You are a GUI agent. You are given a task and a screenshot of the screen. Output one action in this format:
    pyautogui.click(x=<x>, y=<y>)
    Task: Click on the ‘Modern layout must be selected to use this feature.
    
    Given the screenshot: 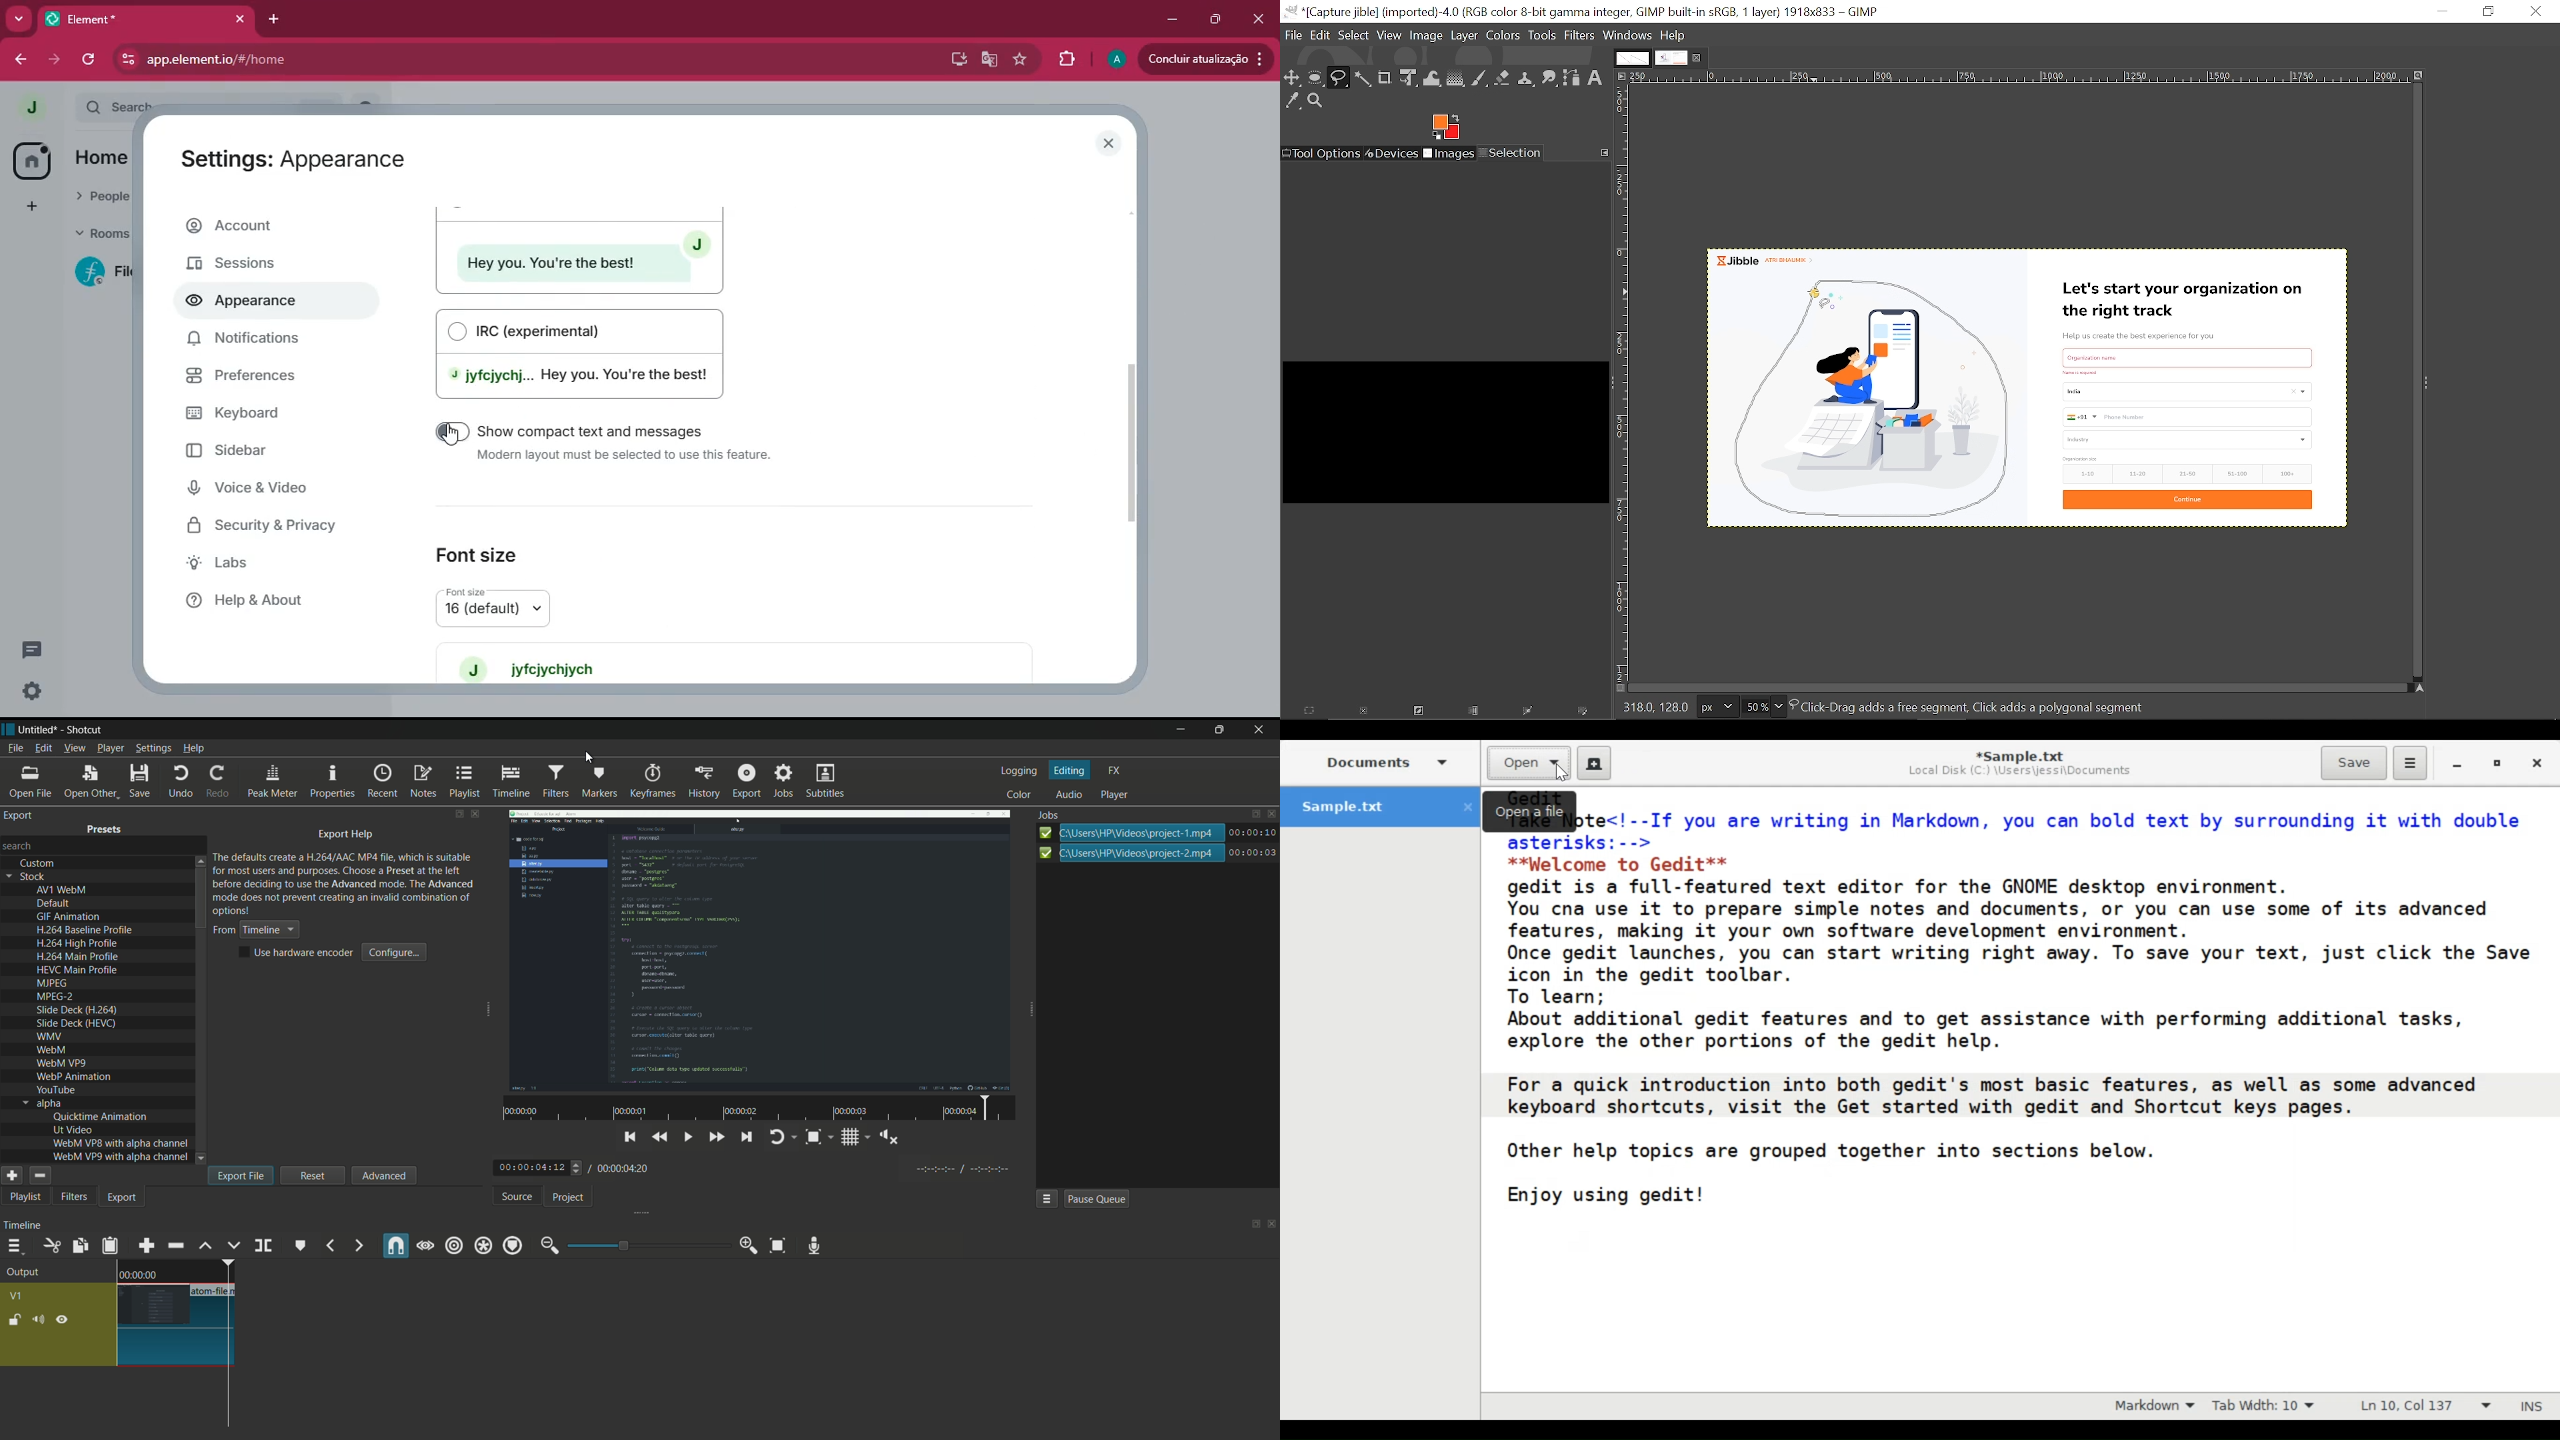 What is the action you would take?
    pyautogui.click(x=627, y=457)
    